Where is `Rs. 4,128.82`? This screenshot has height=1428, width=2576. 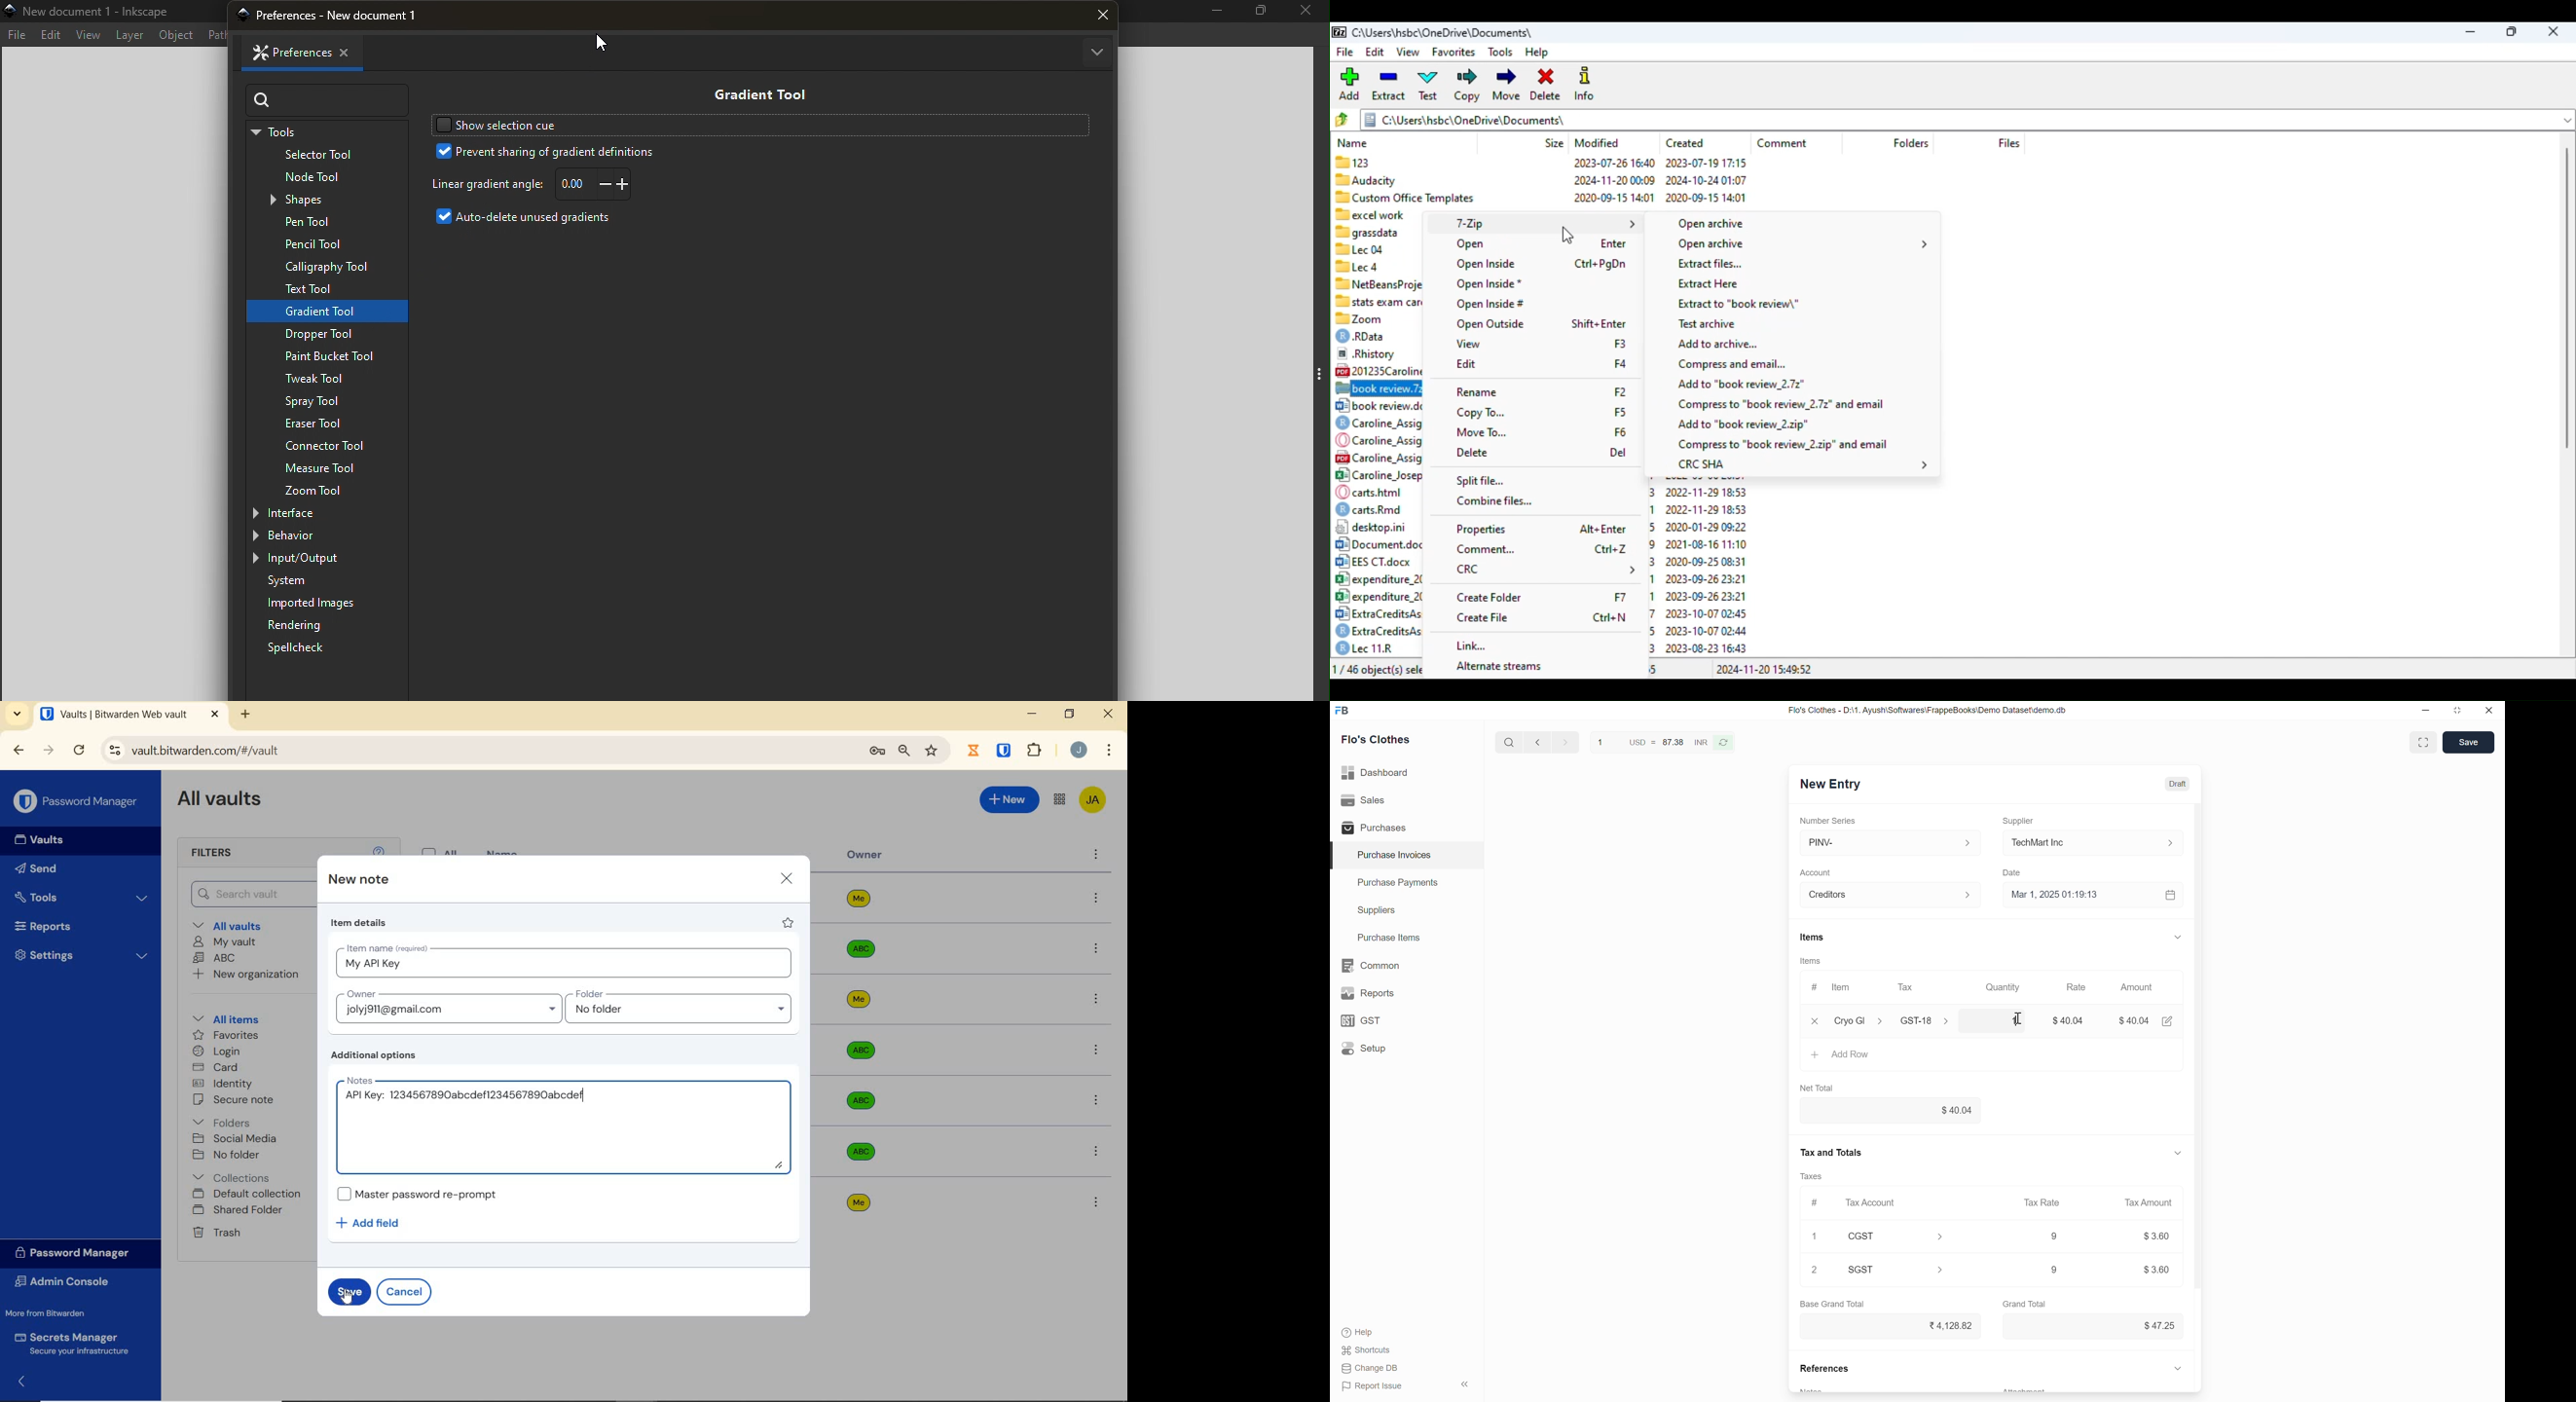 Rs. 4,128.82 is located at coordinates (1947, 1325).